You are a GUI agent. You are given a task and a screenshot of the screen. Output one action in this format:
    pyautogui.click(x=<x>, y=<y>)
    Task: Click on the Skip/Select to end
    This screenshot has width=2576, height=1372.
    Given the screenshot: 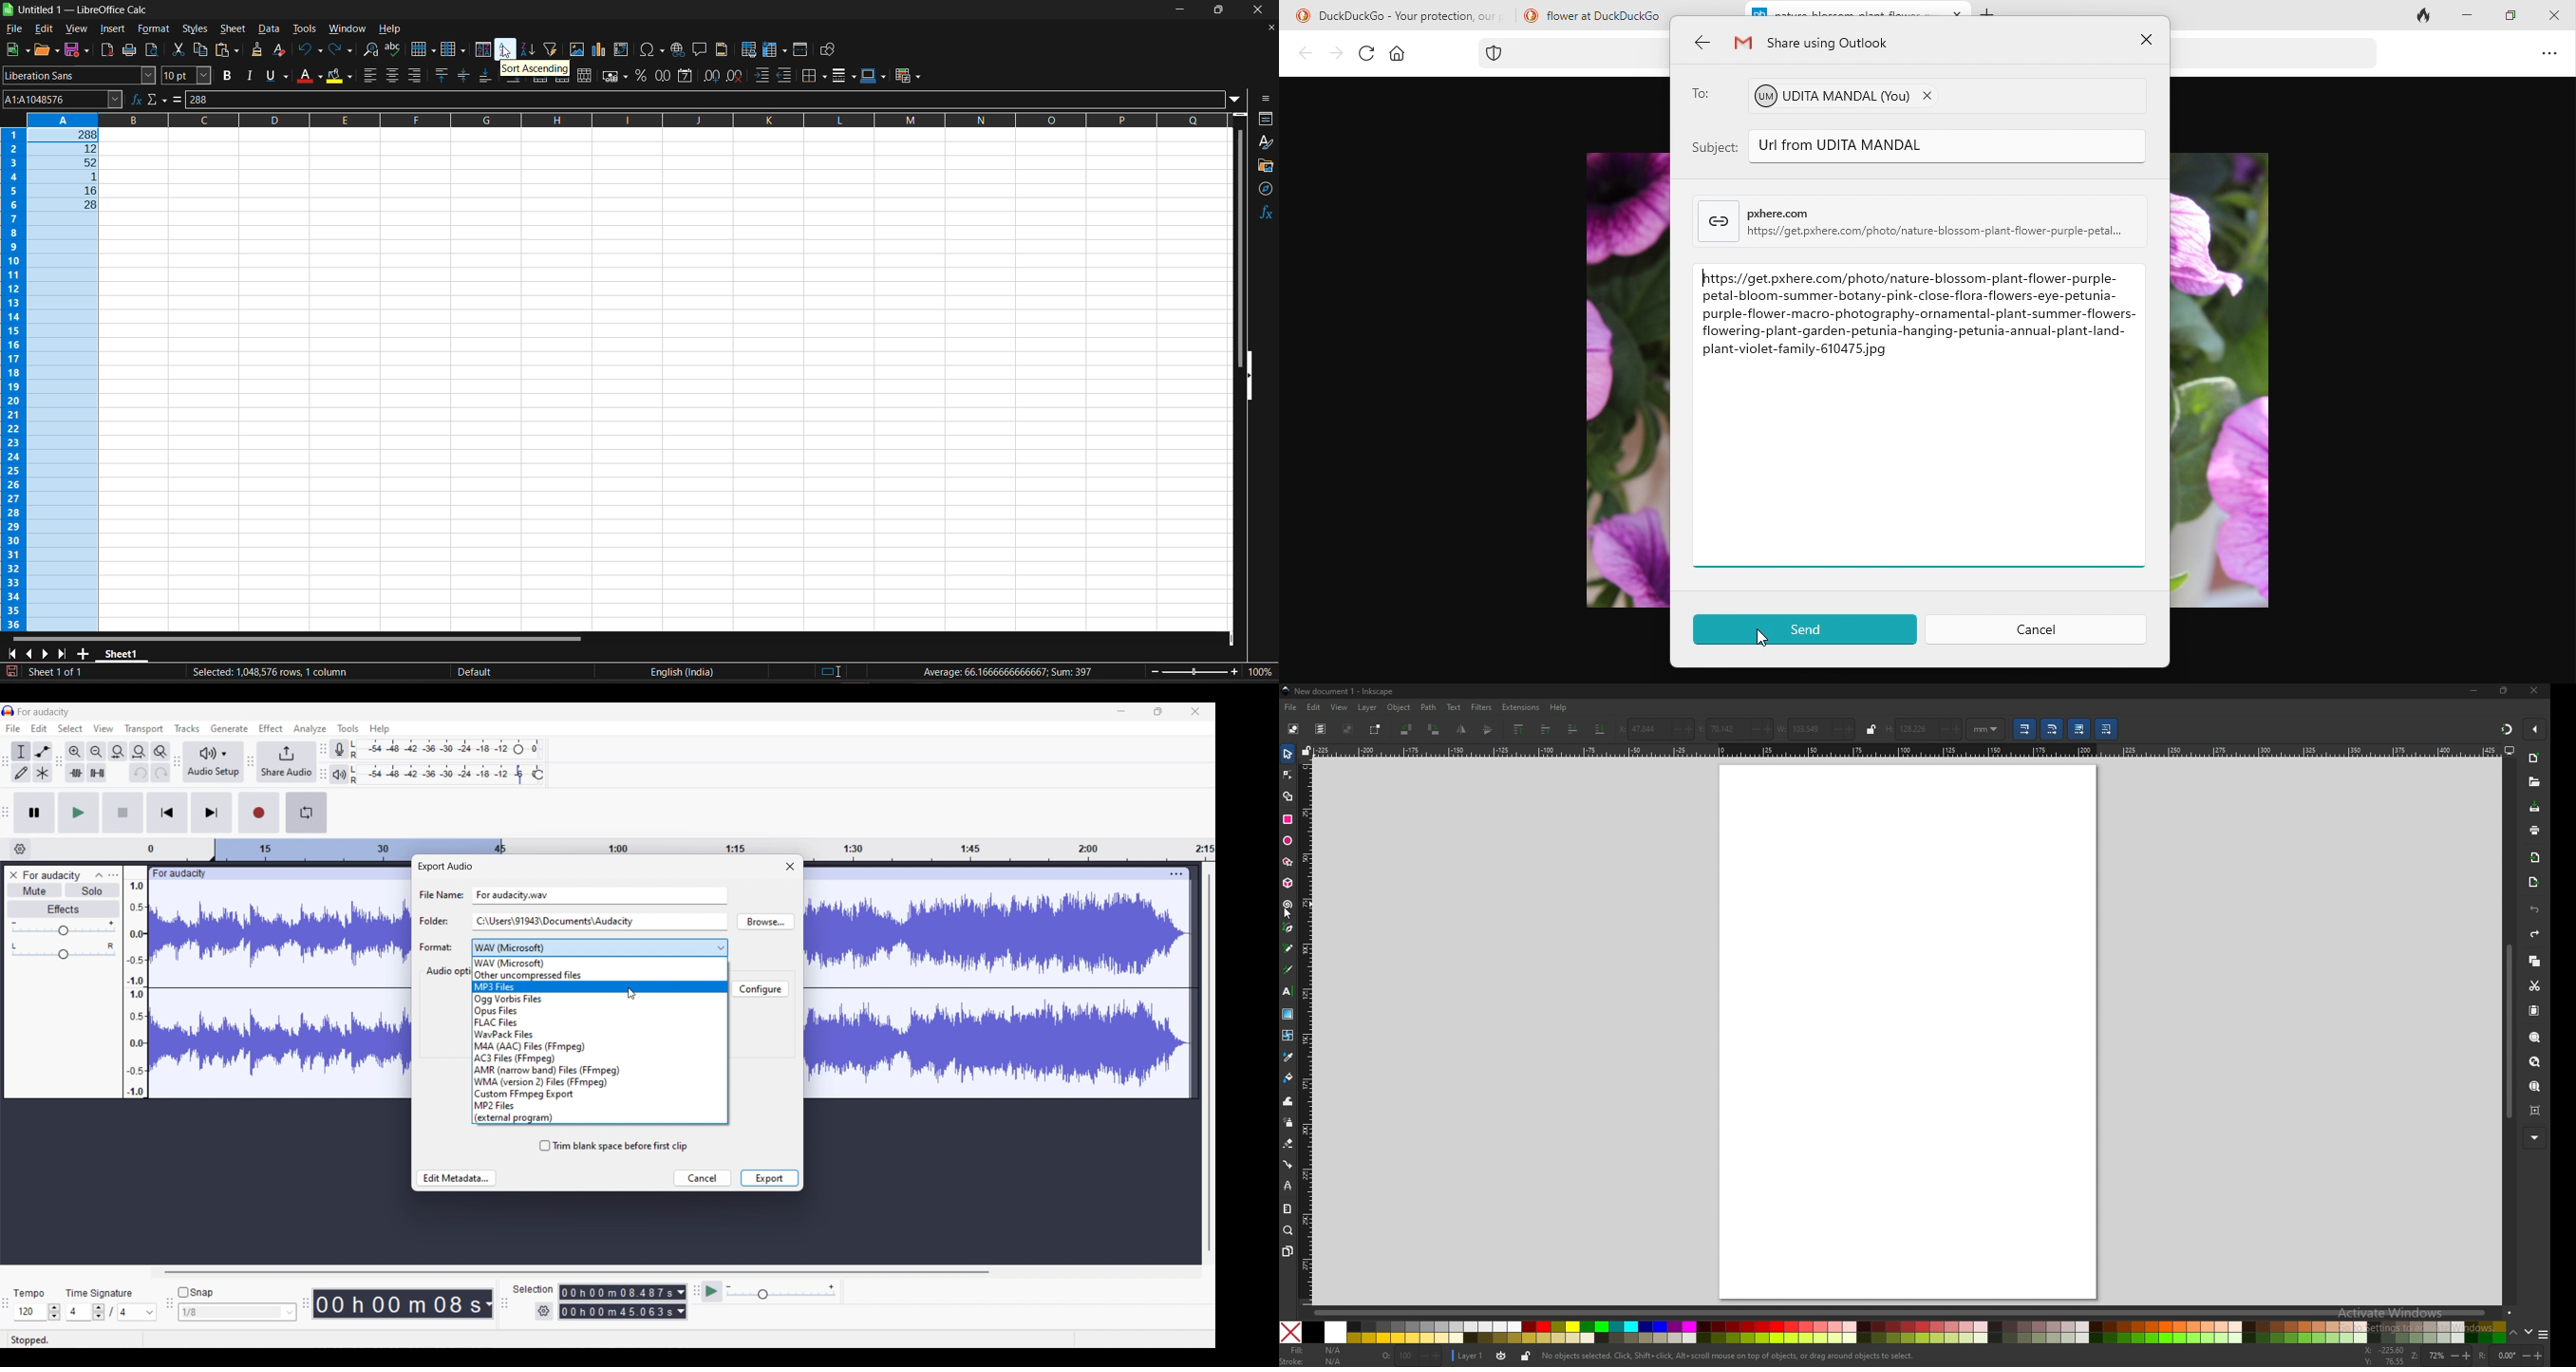 What is the action you would take?
    pyautogui.click(x=212, y=812)
    